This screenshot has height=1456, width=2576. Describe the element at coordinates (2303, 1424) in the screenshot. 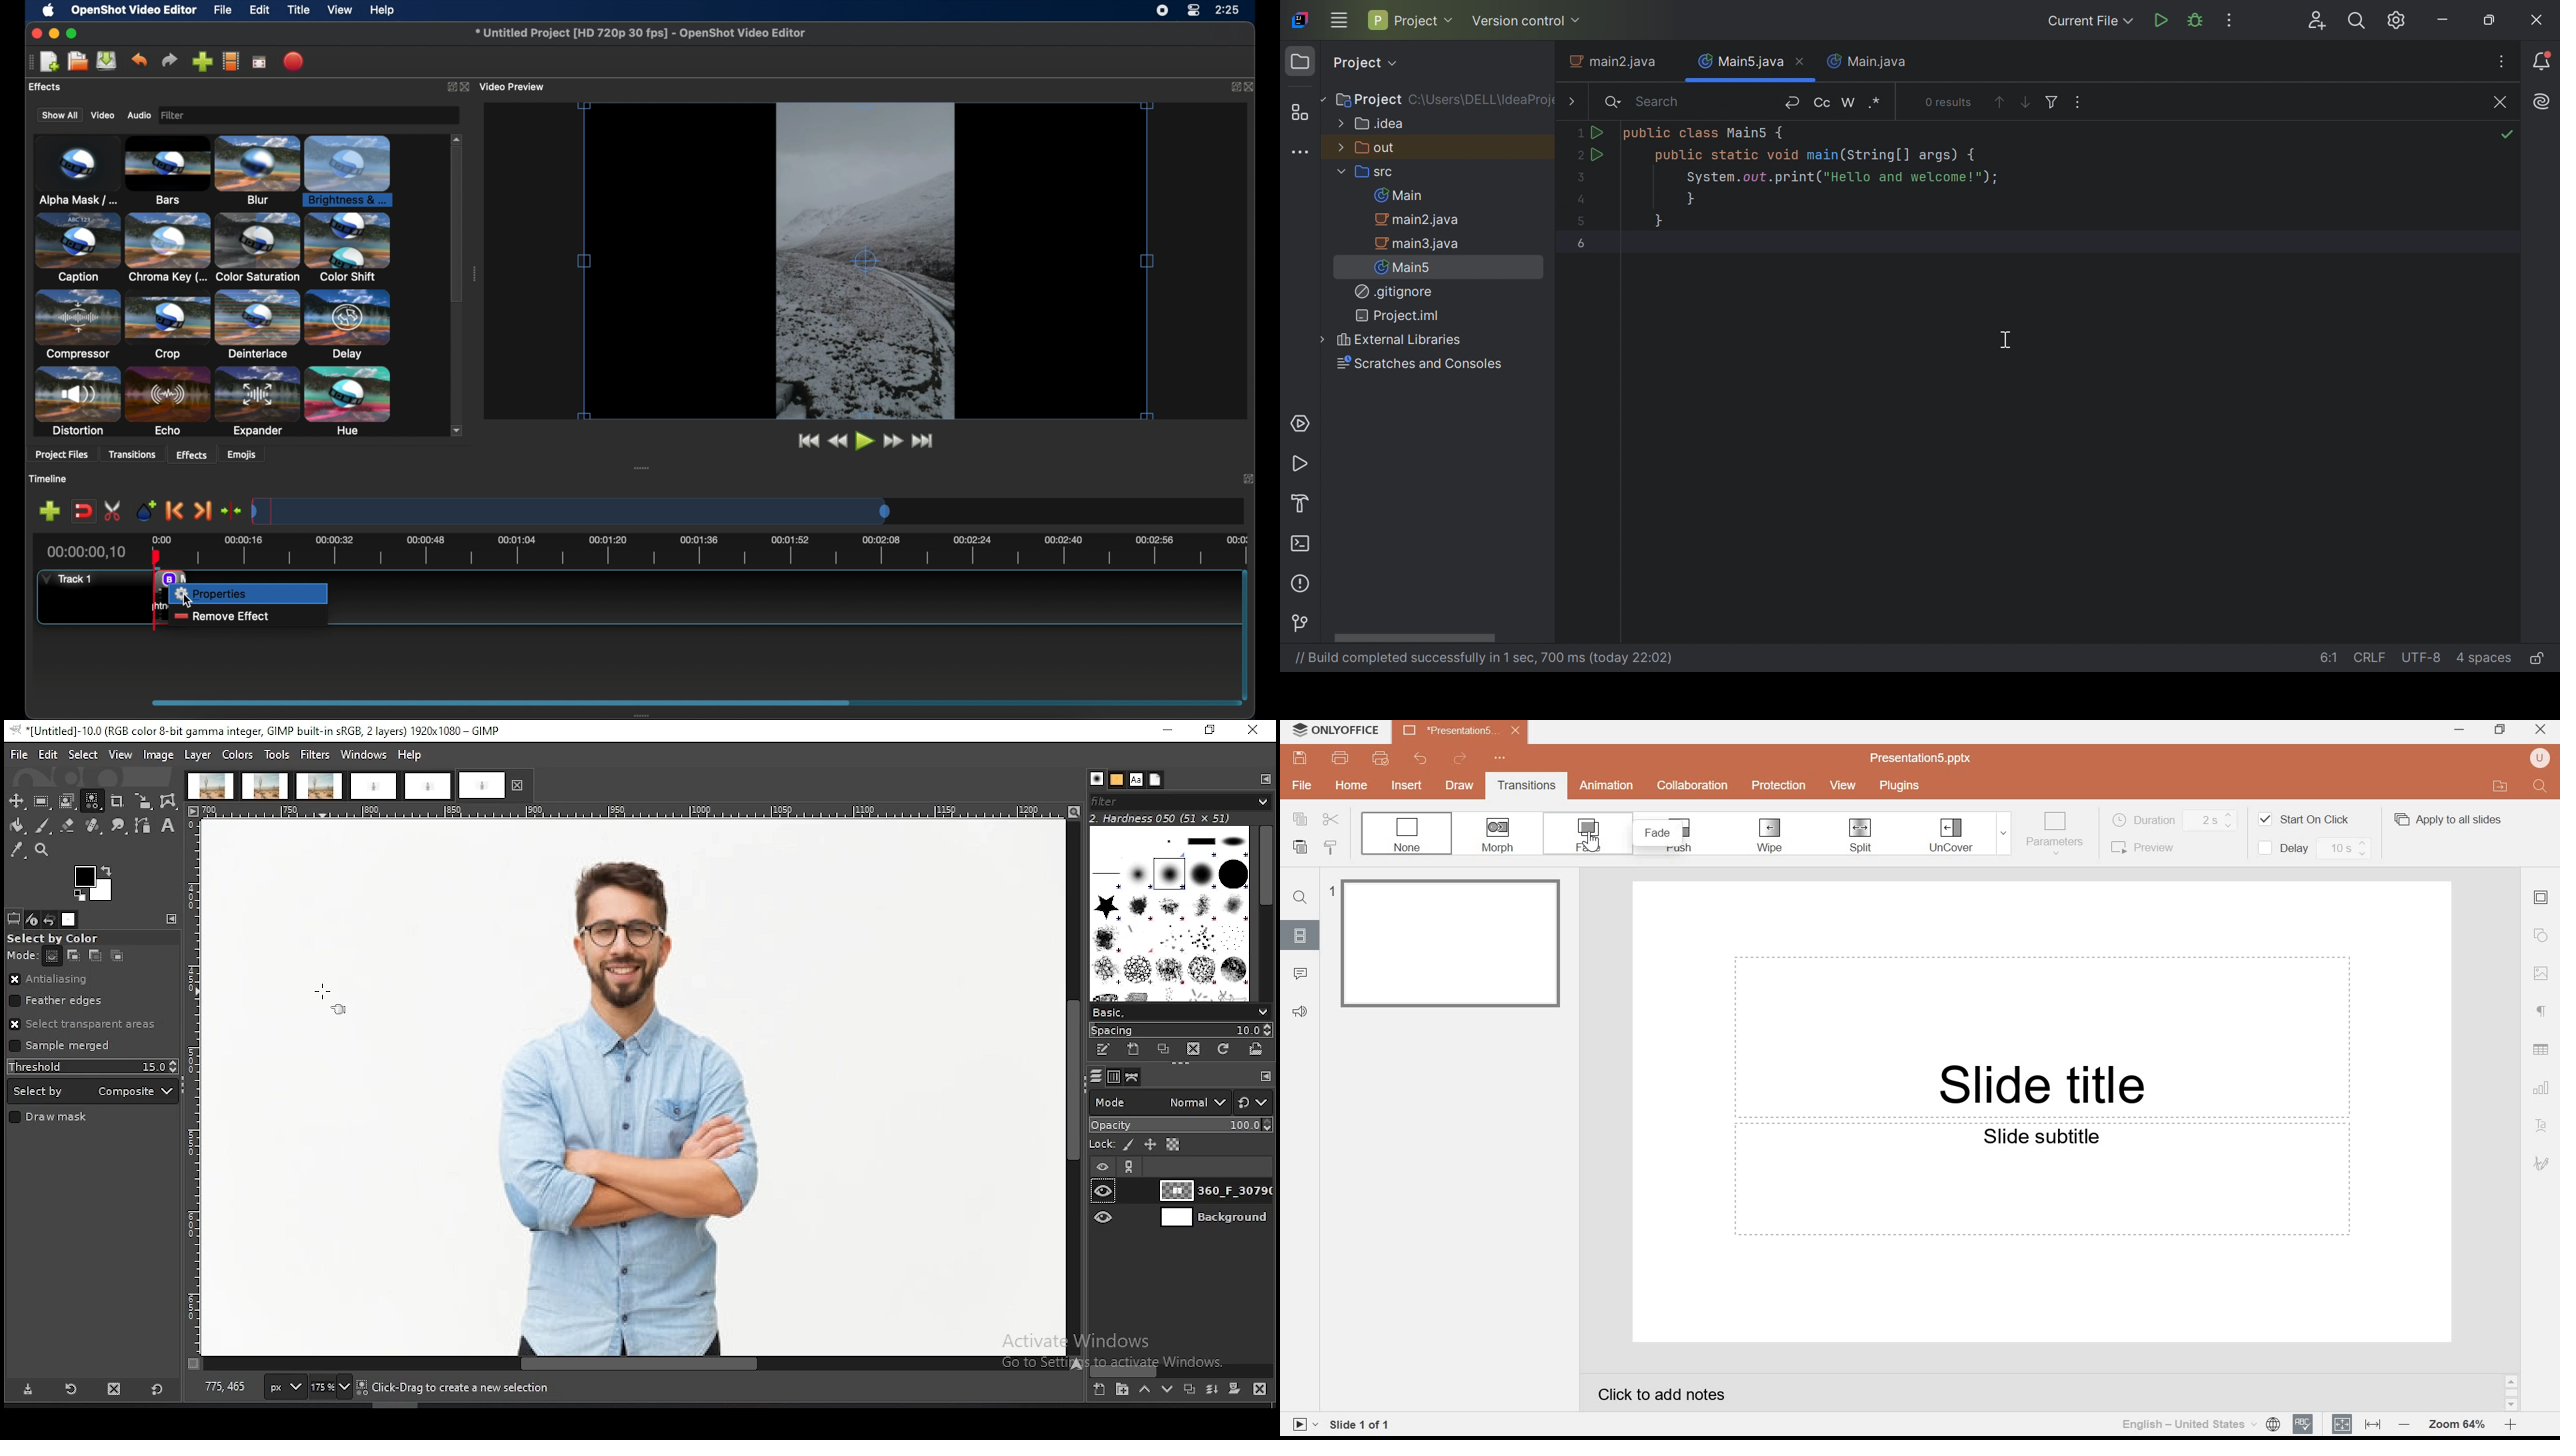

I see `spell checking` at that location.